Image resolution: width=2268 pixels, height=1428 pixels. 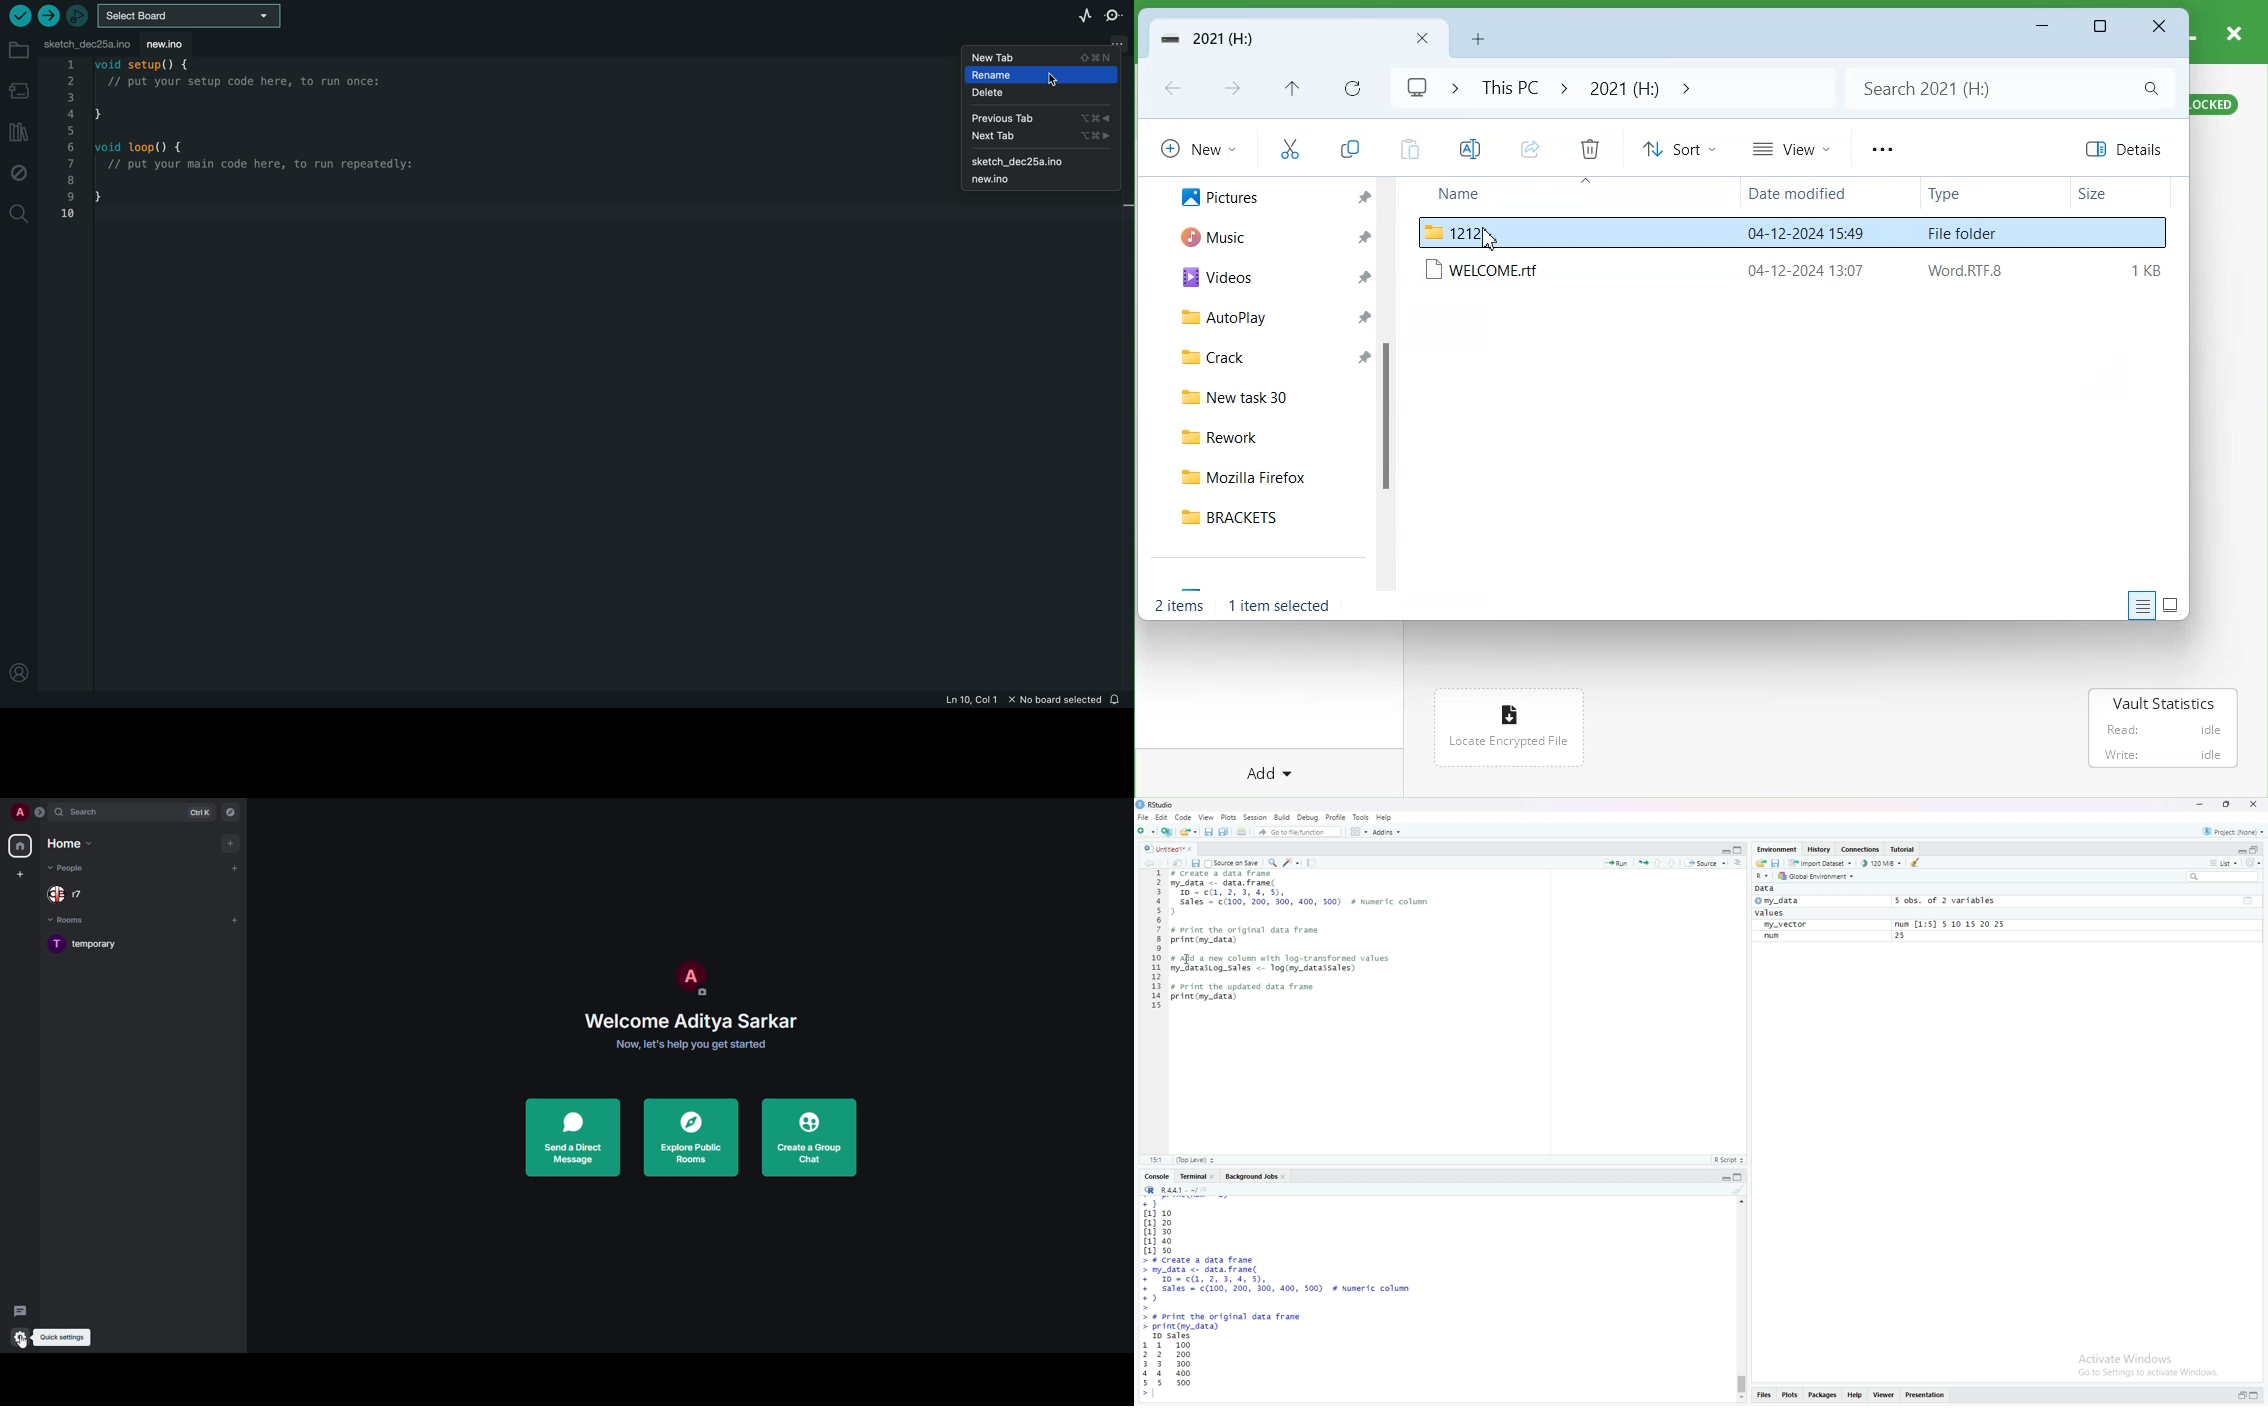 I want to click on Go forward to the next location, so click(x=1162, y=864).